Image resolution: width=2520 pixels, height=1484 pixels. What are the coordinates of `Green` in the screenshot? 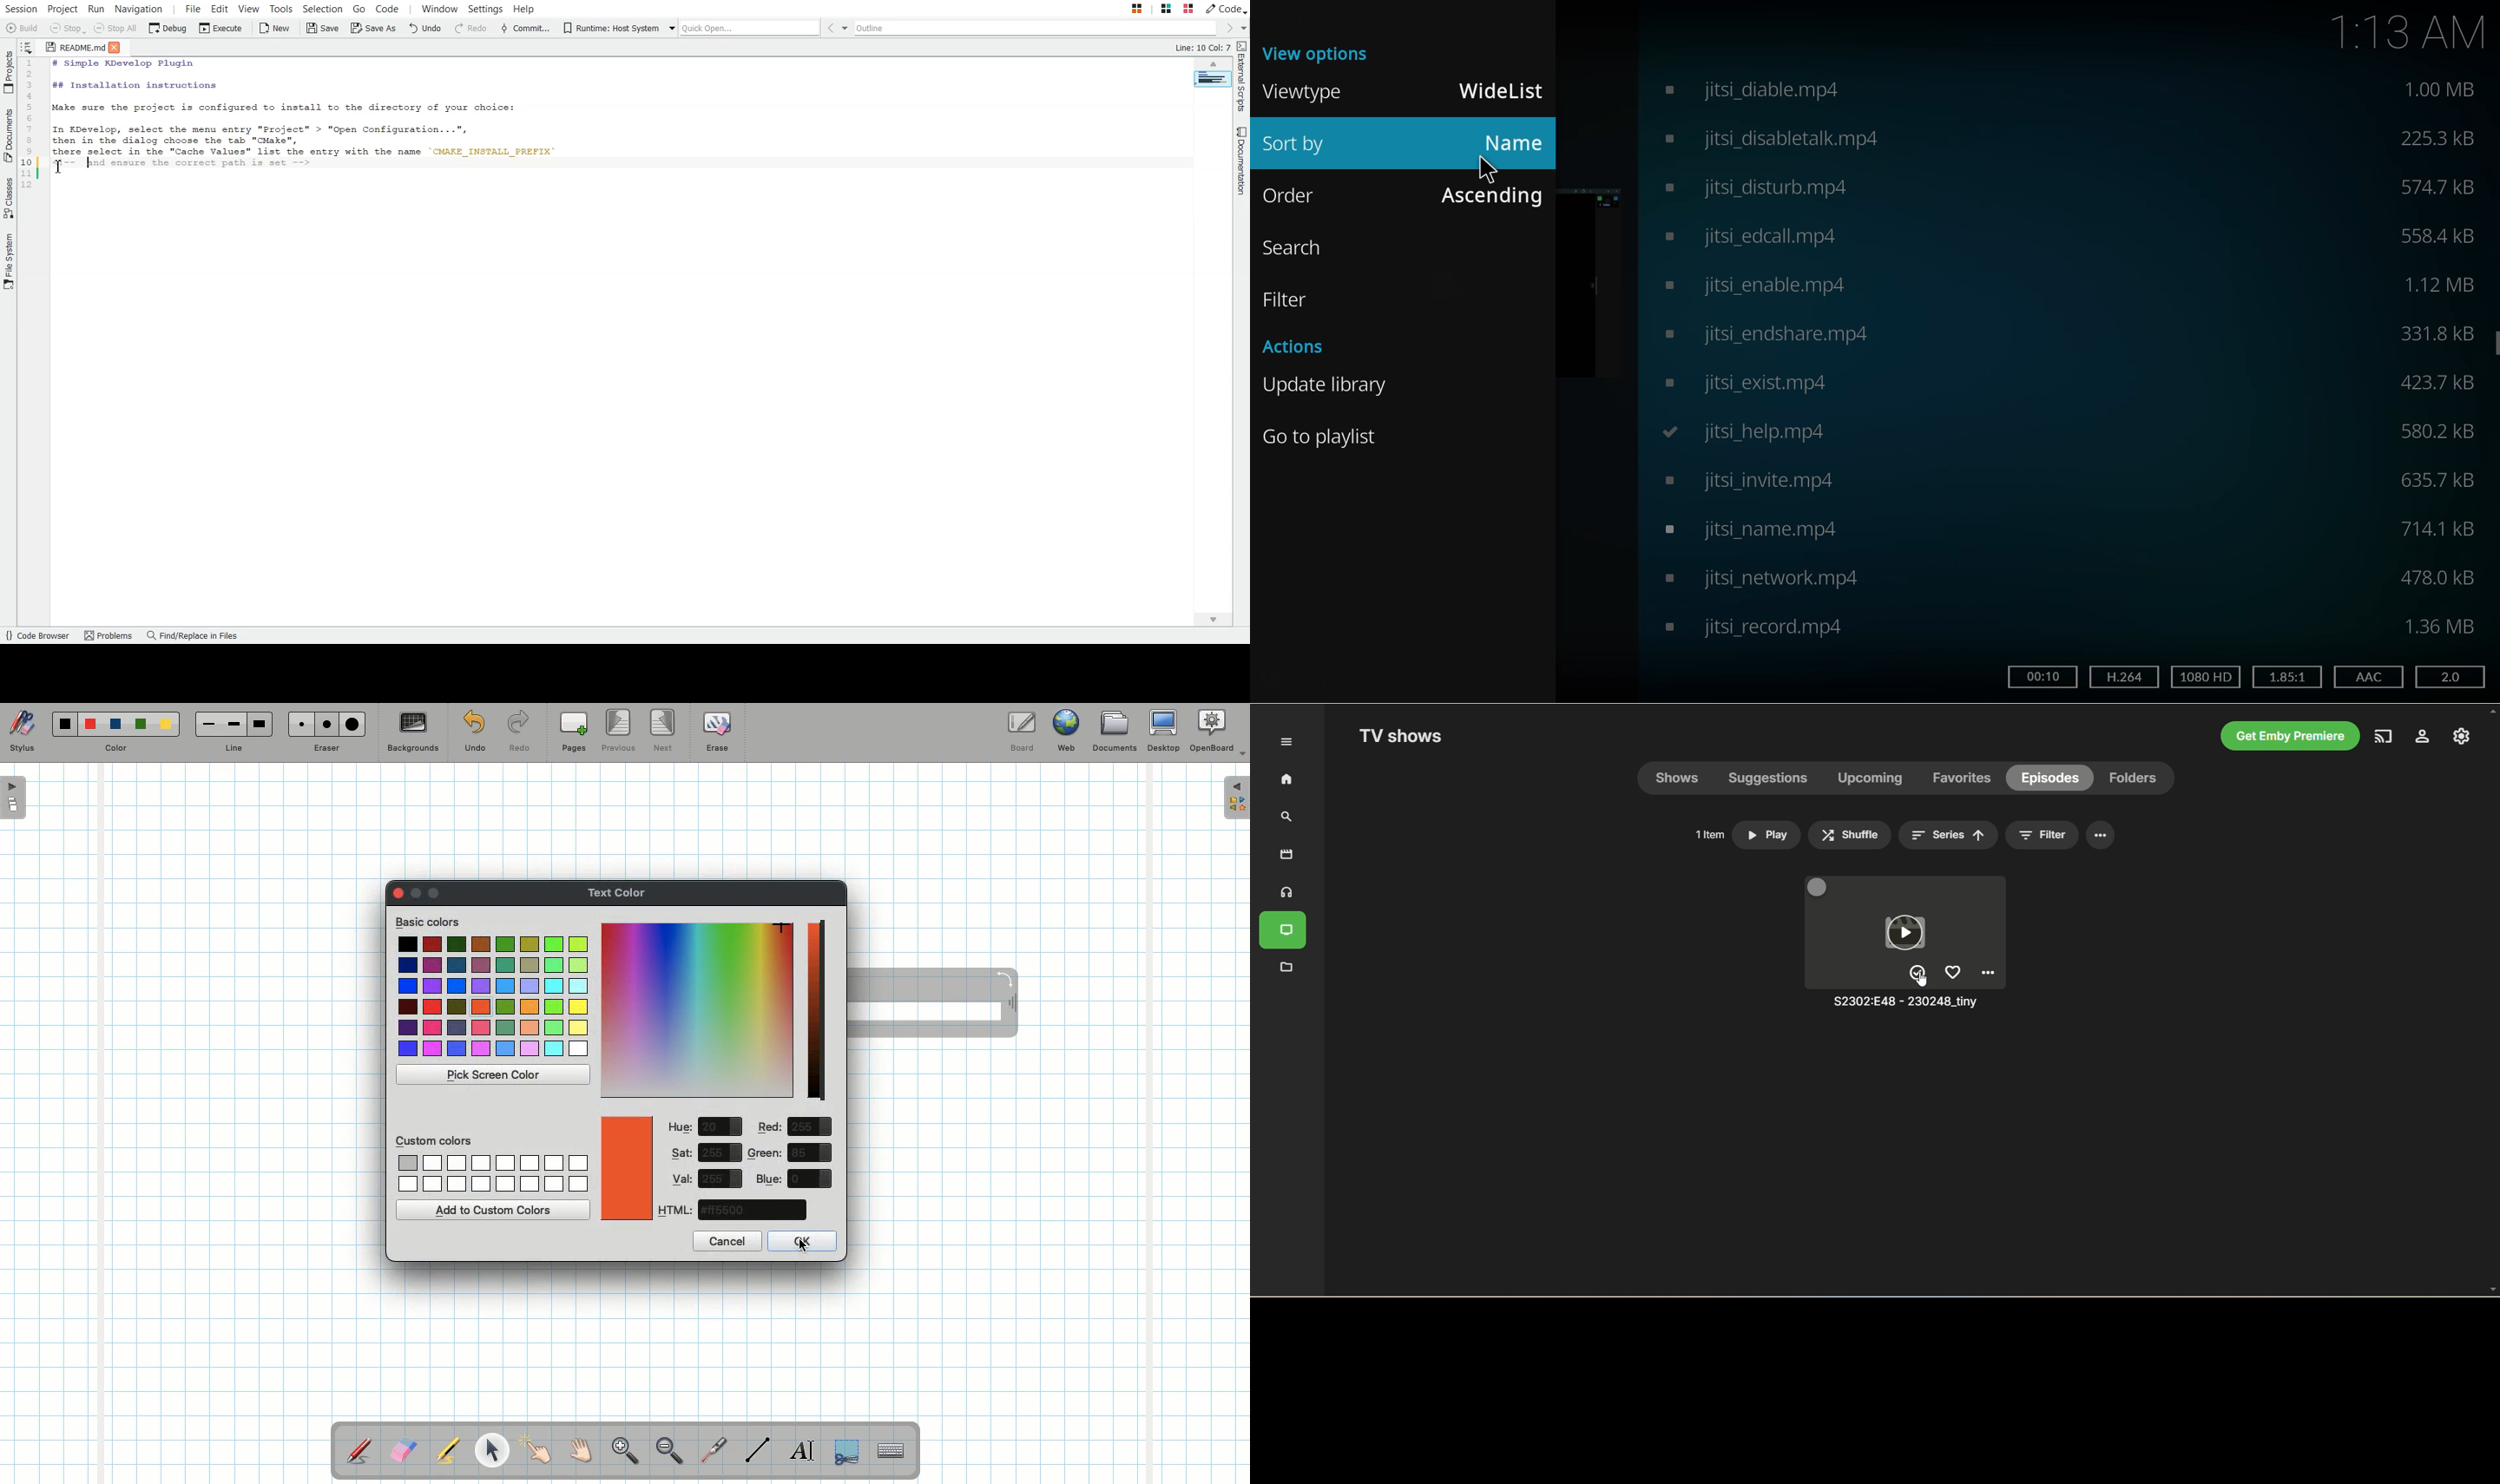 It's located at (141, 726).